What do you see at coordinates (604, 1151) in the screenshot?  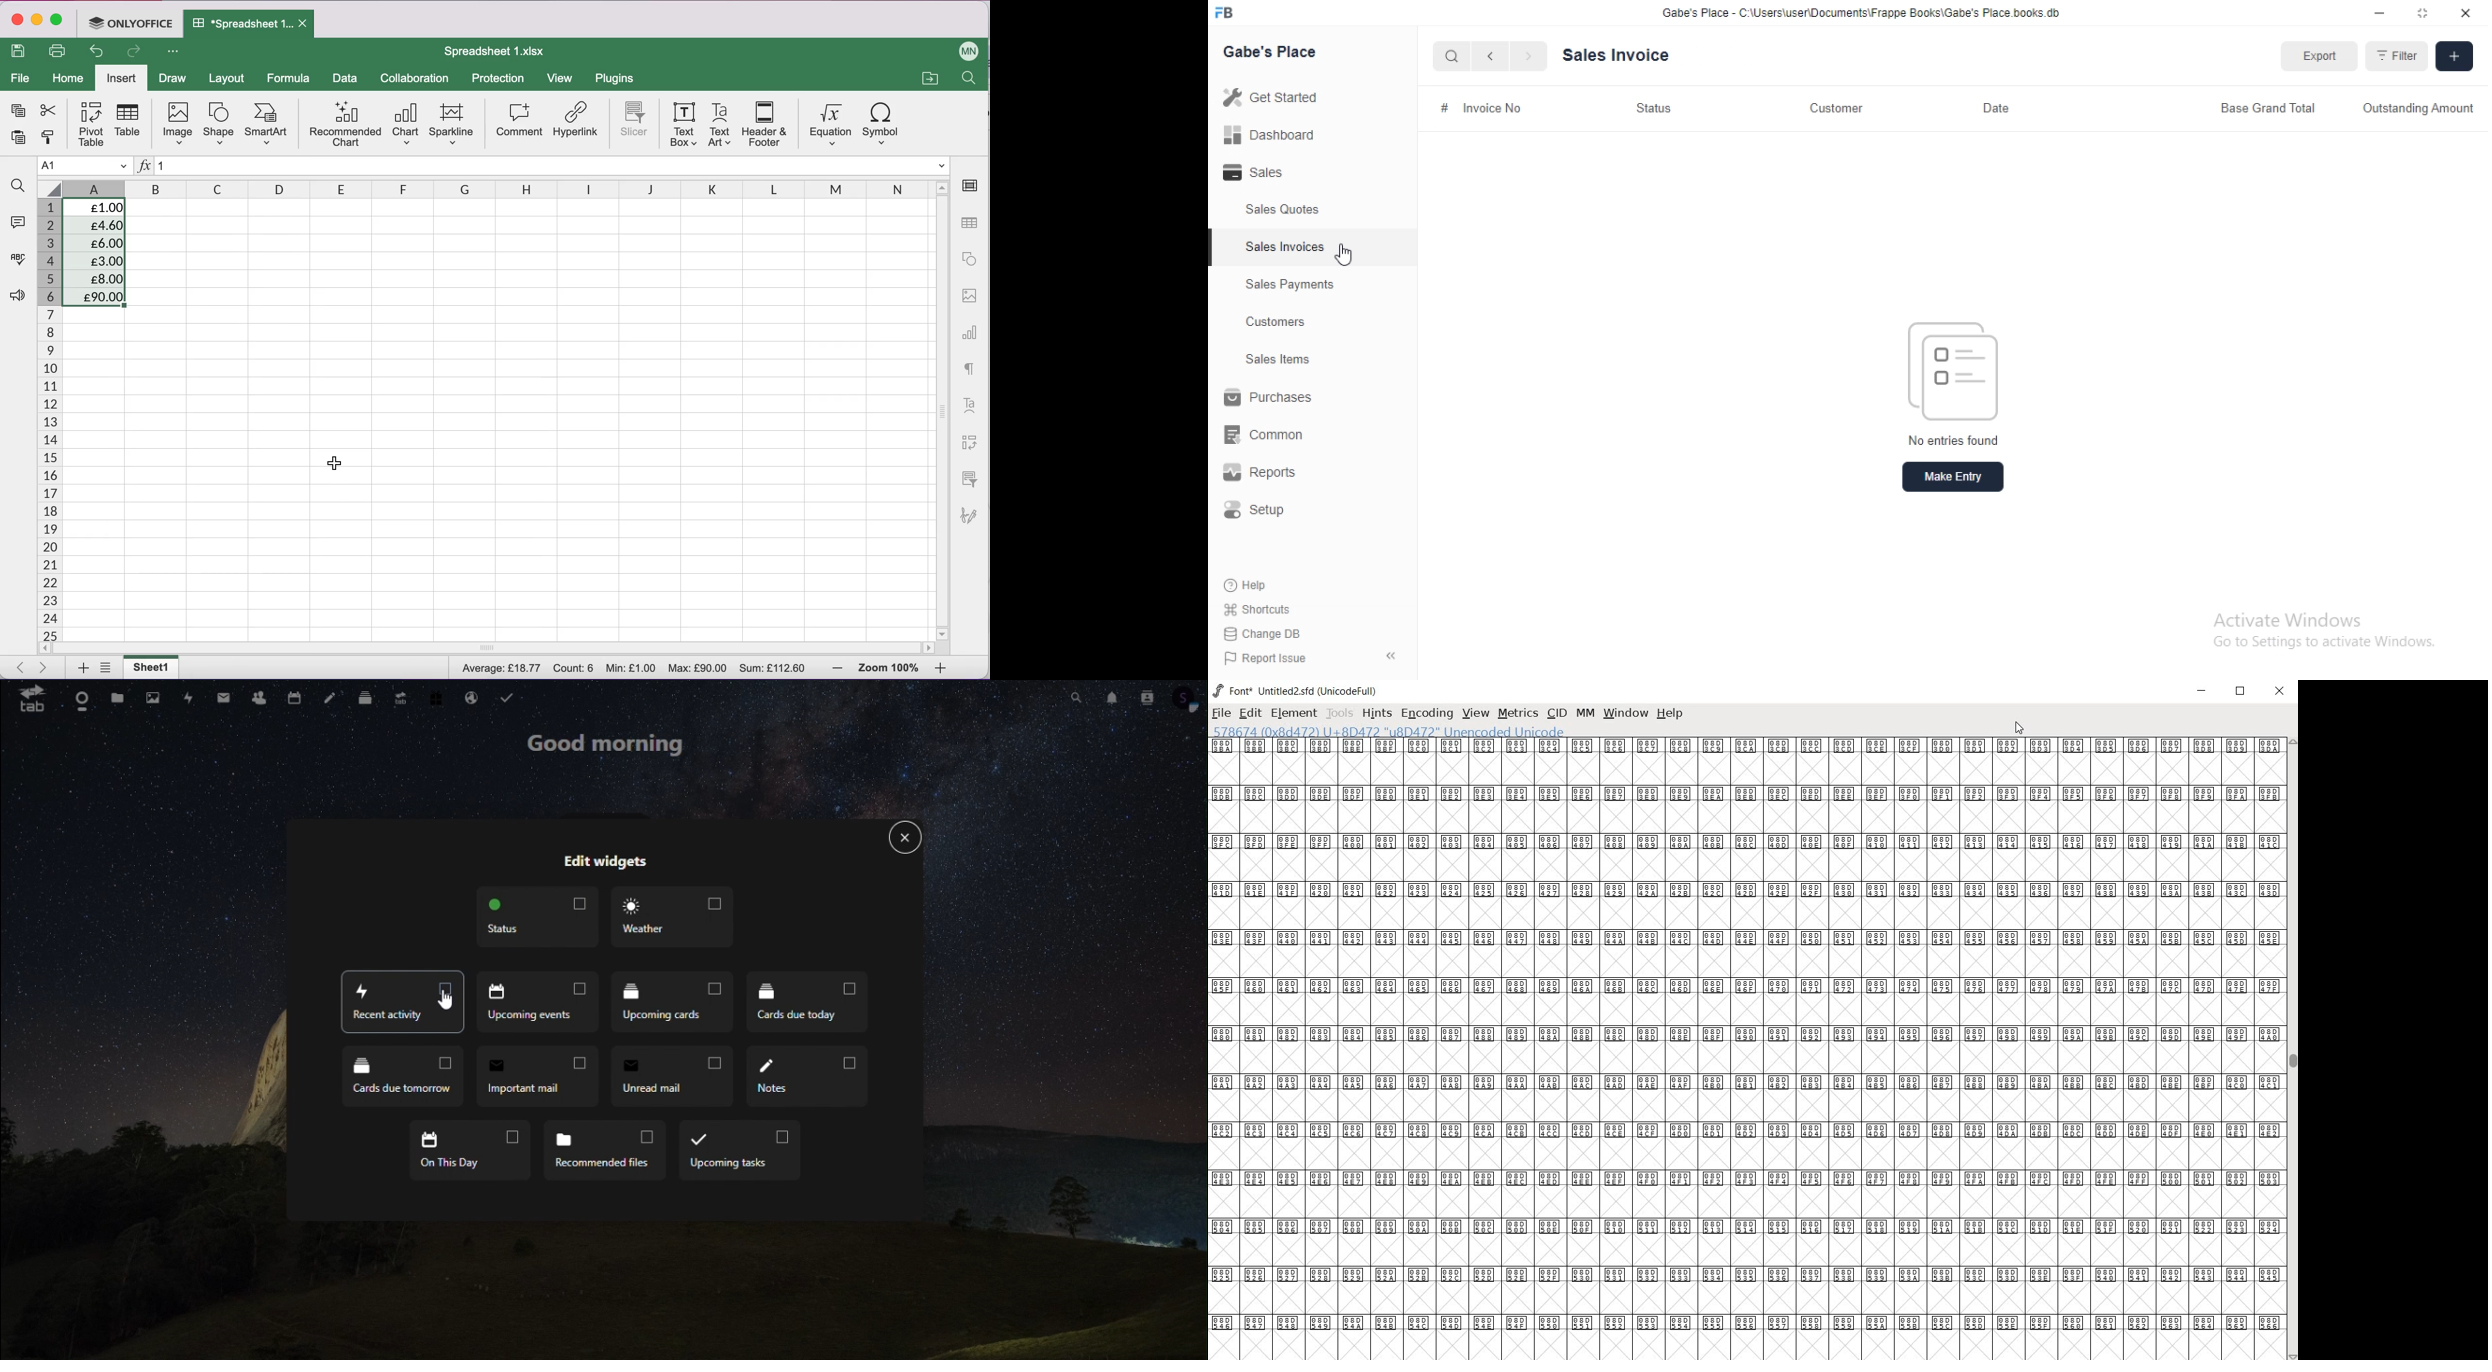 I see `recommended files` at bounding box center [604, 1151].